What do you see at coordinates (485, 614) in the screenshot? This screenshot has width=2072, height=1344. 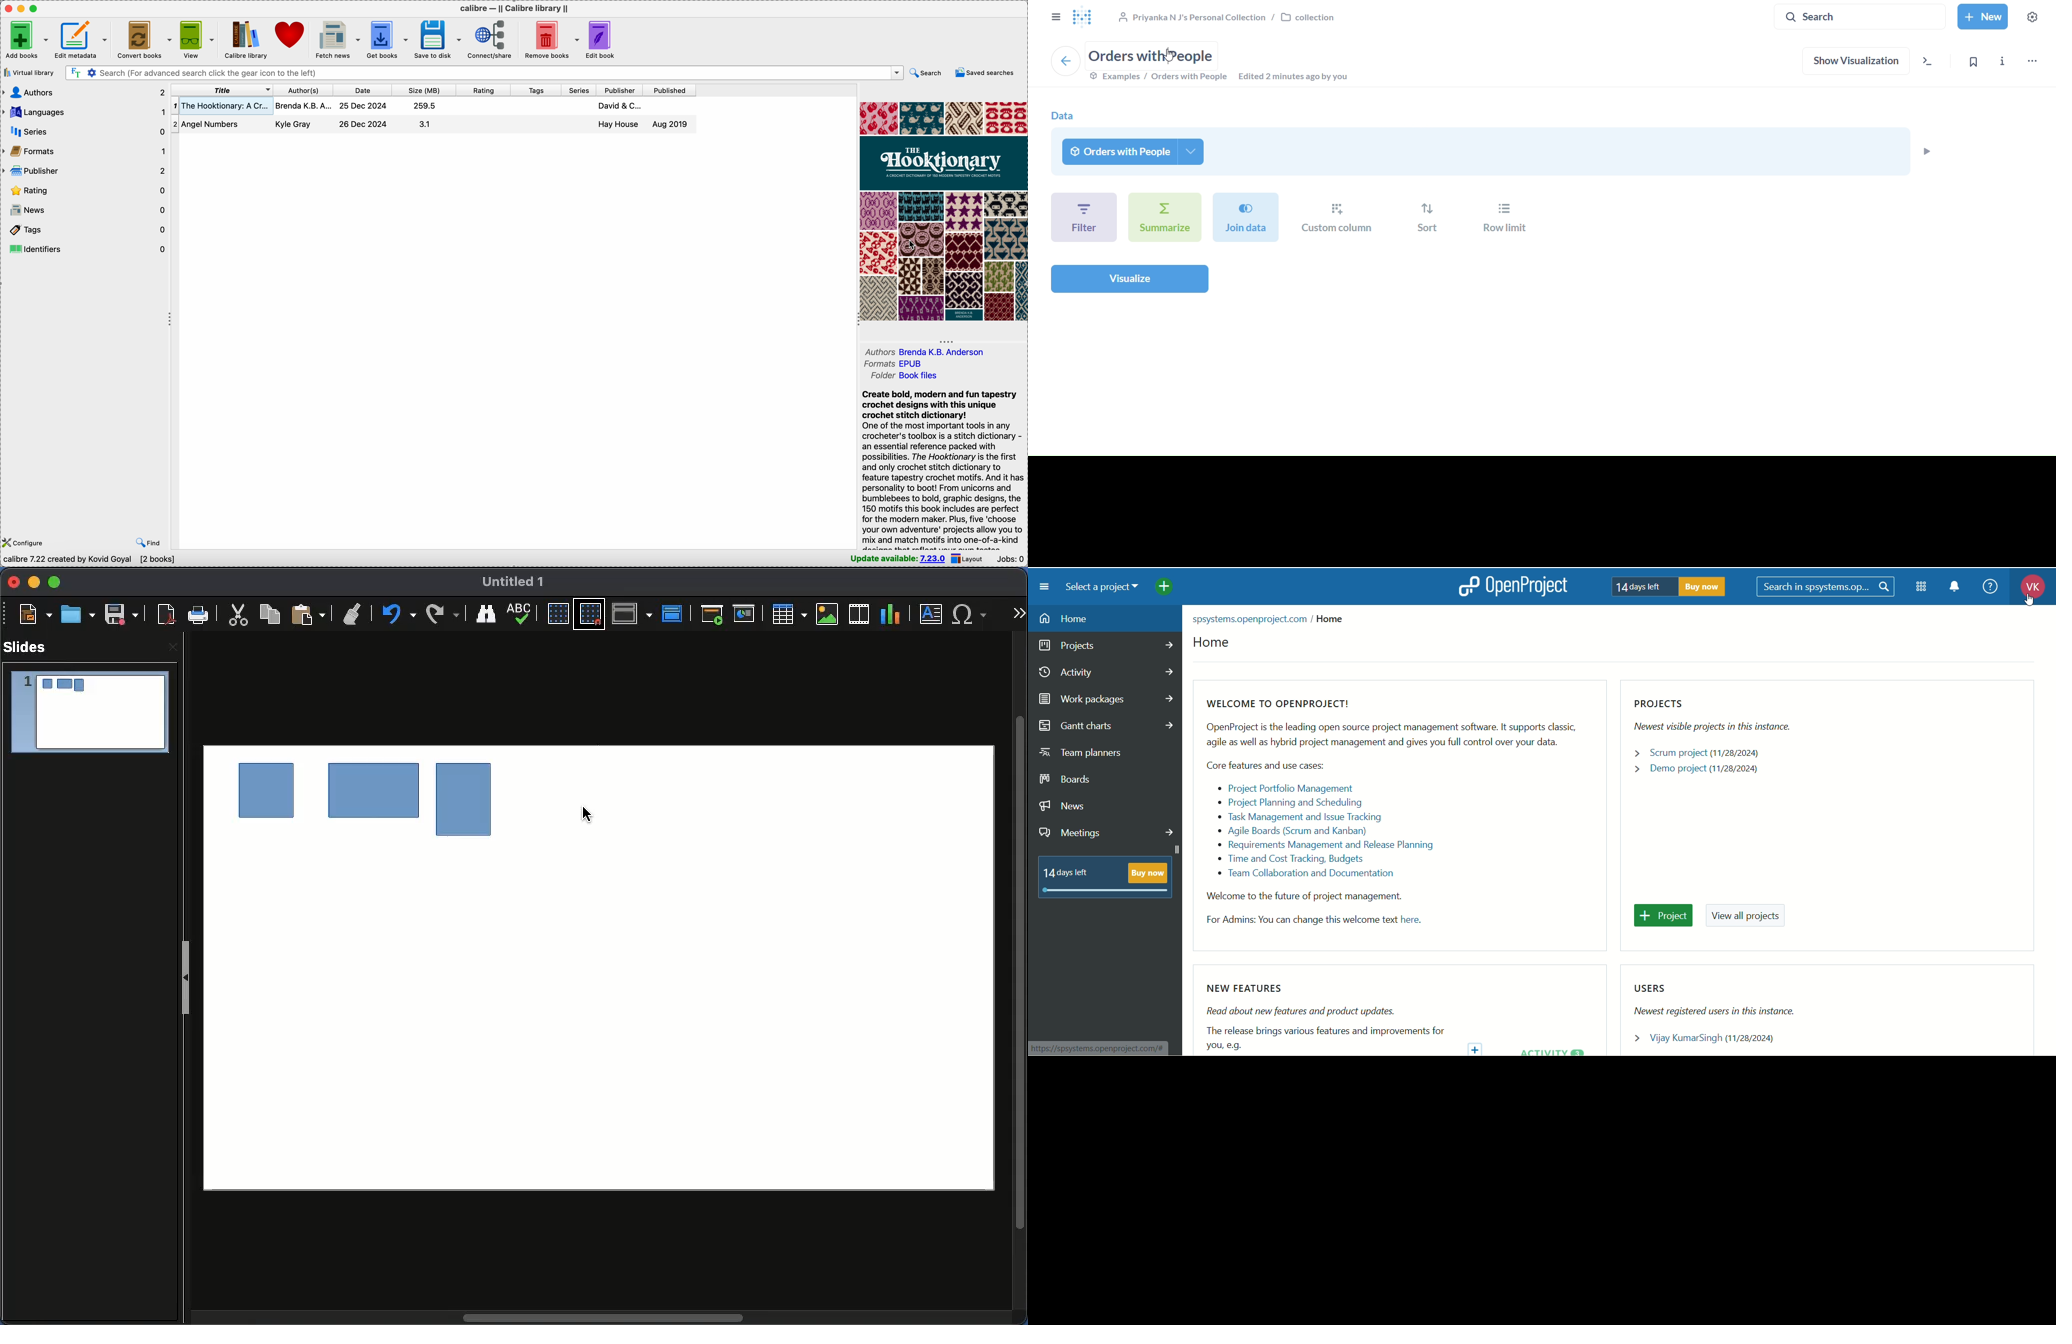 I see `Spelling` at bounding box center [485, 614].